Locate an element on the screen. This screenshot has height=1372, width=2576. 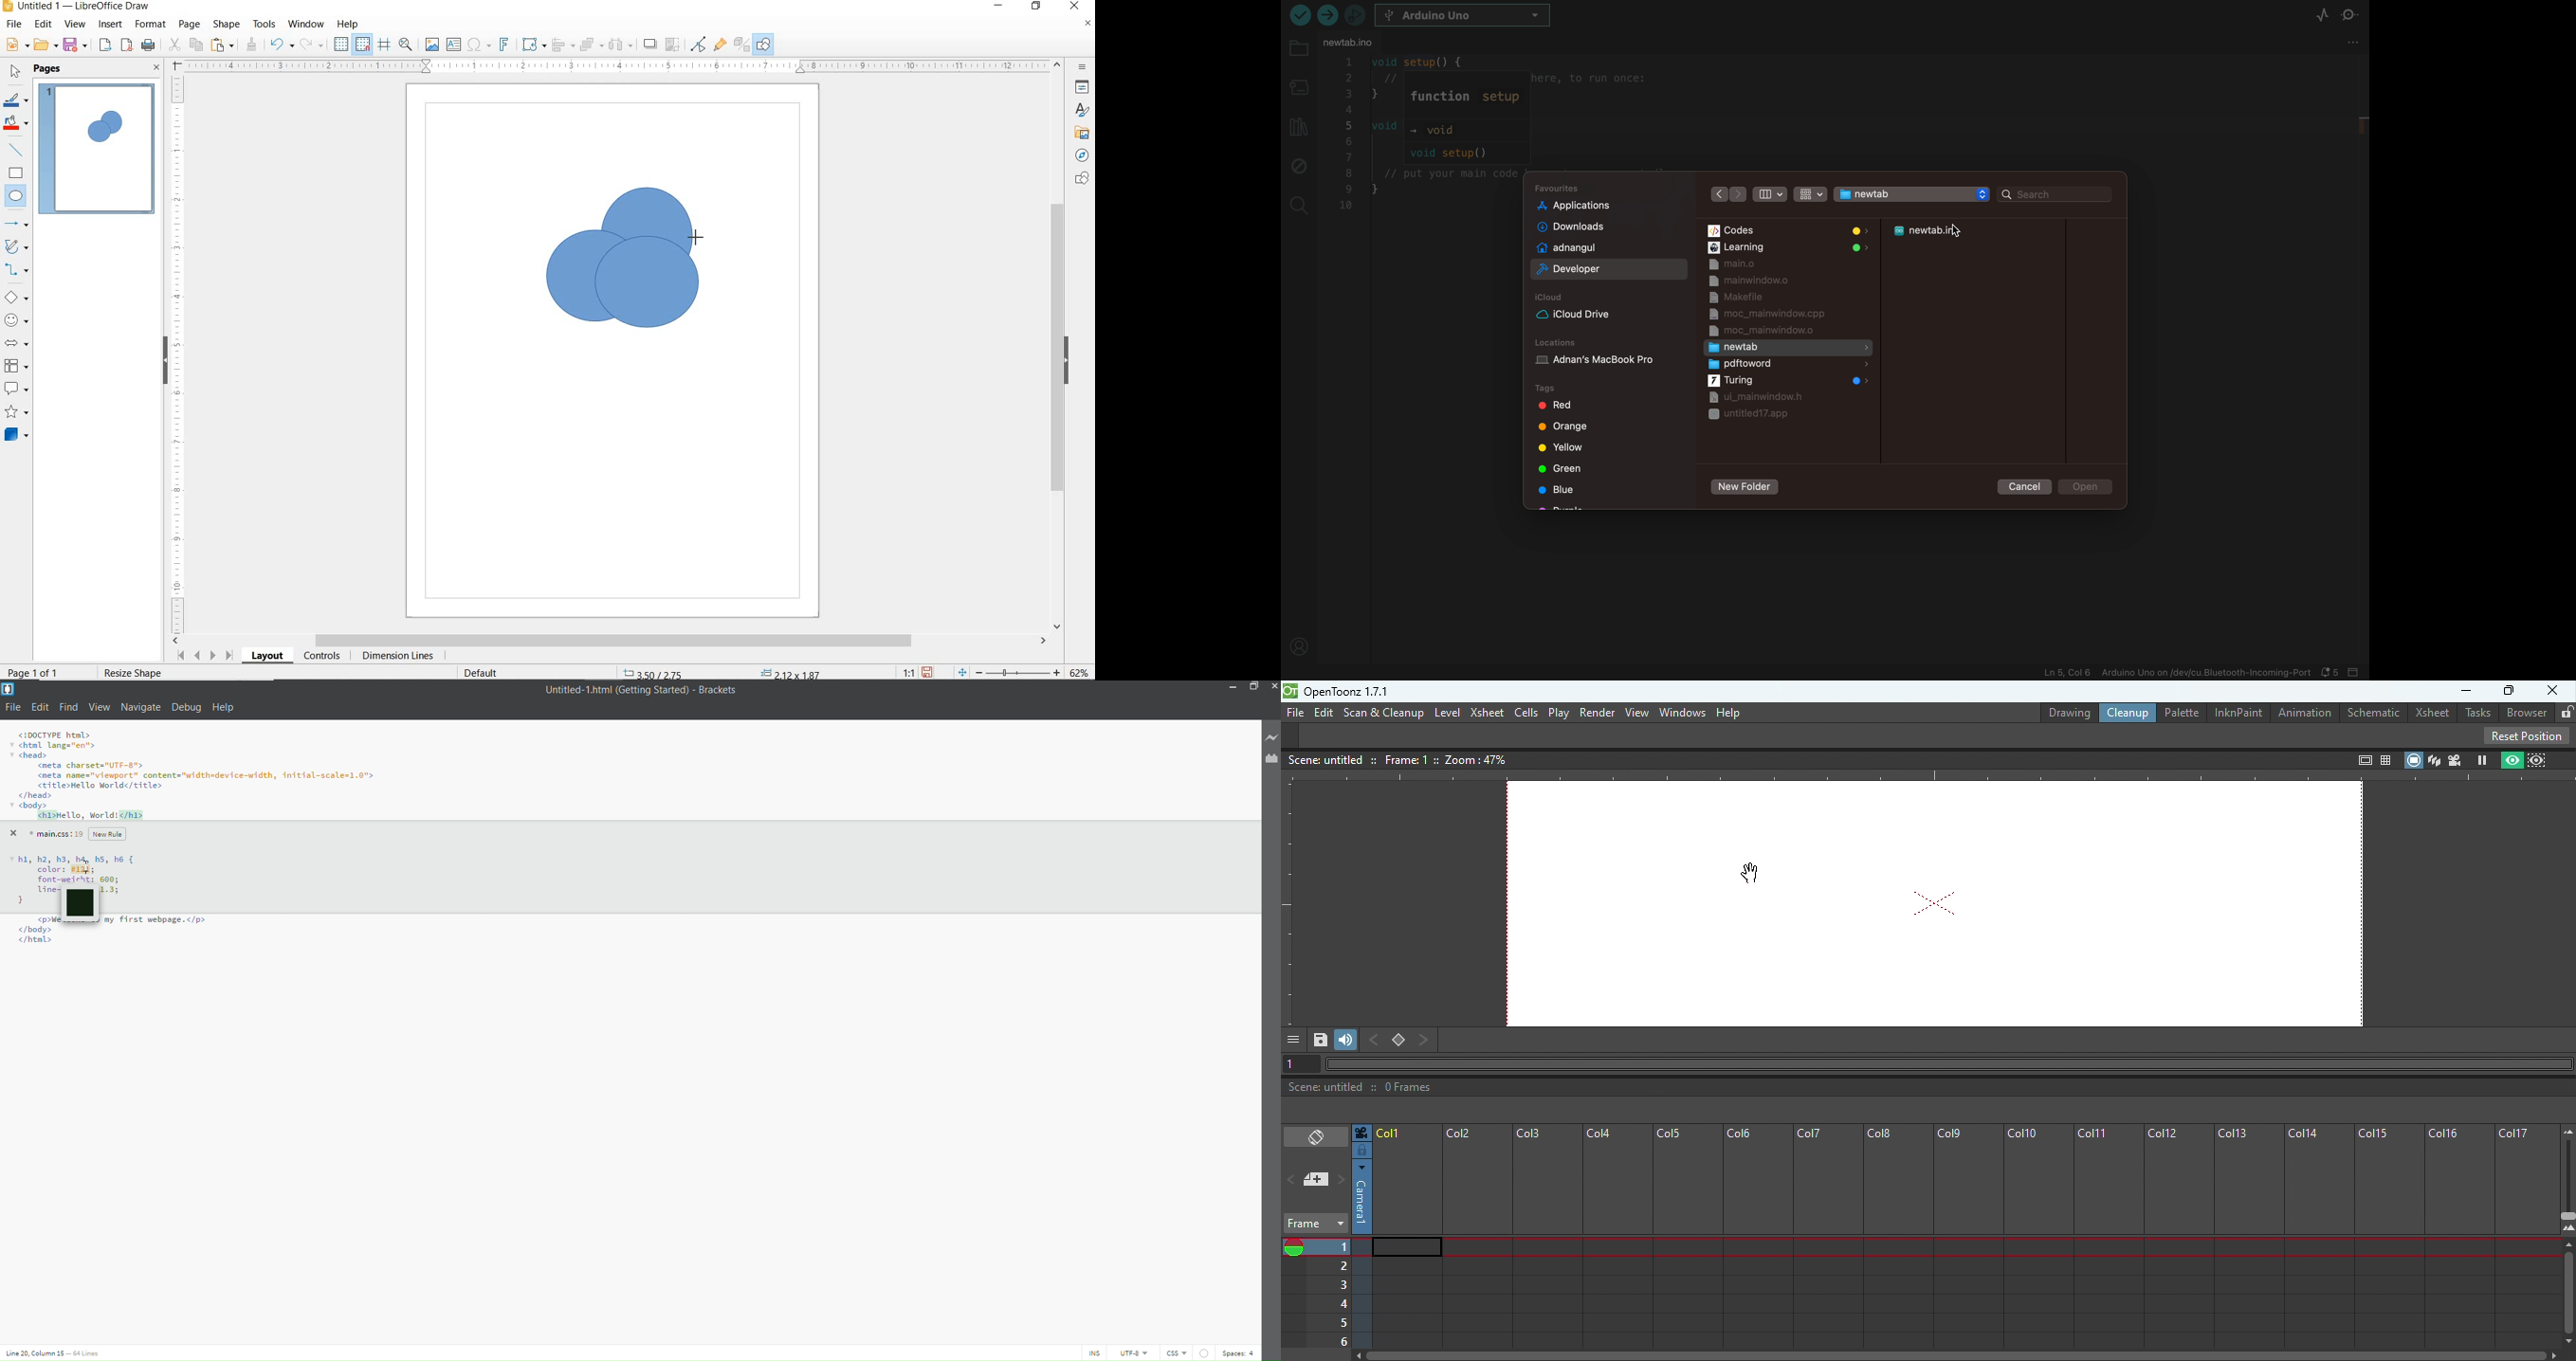
Maximize is located at coordinates (2510, 691).